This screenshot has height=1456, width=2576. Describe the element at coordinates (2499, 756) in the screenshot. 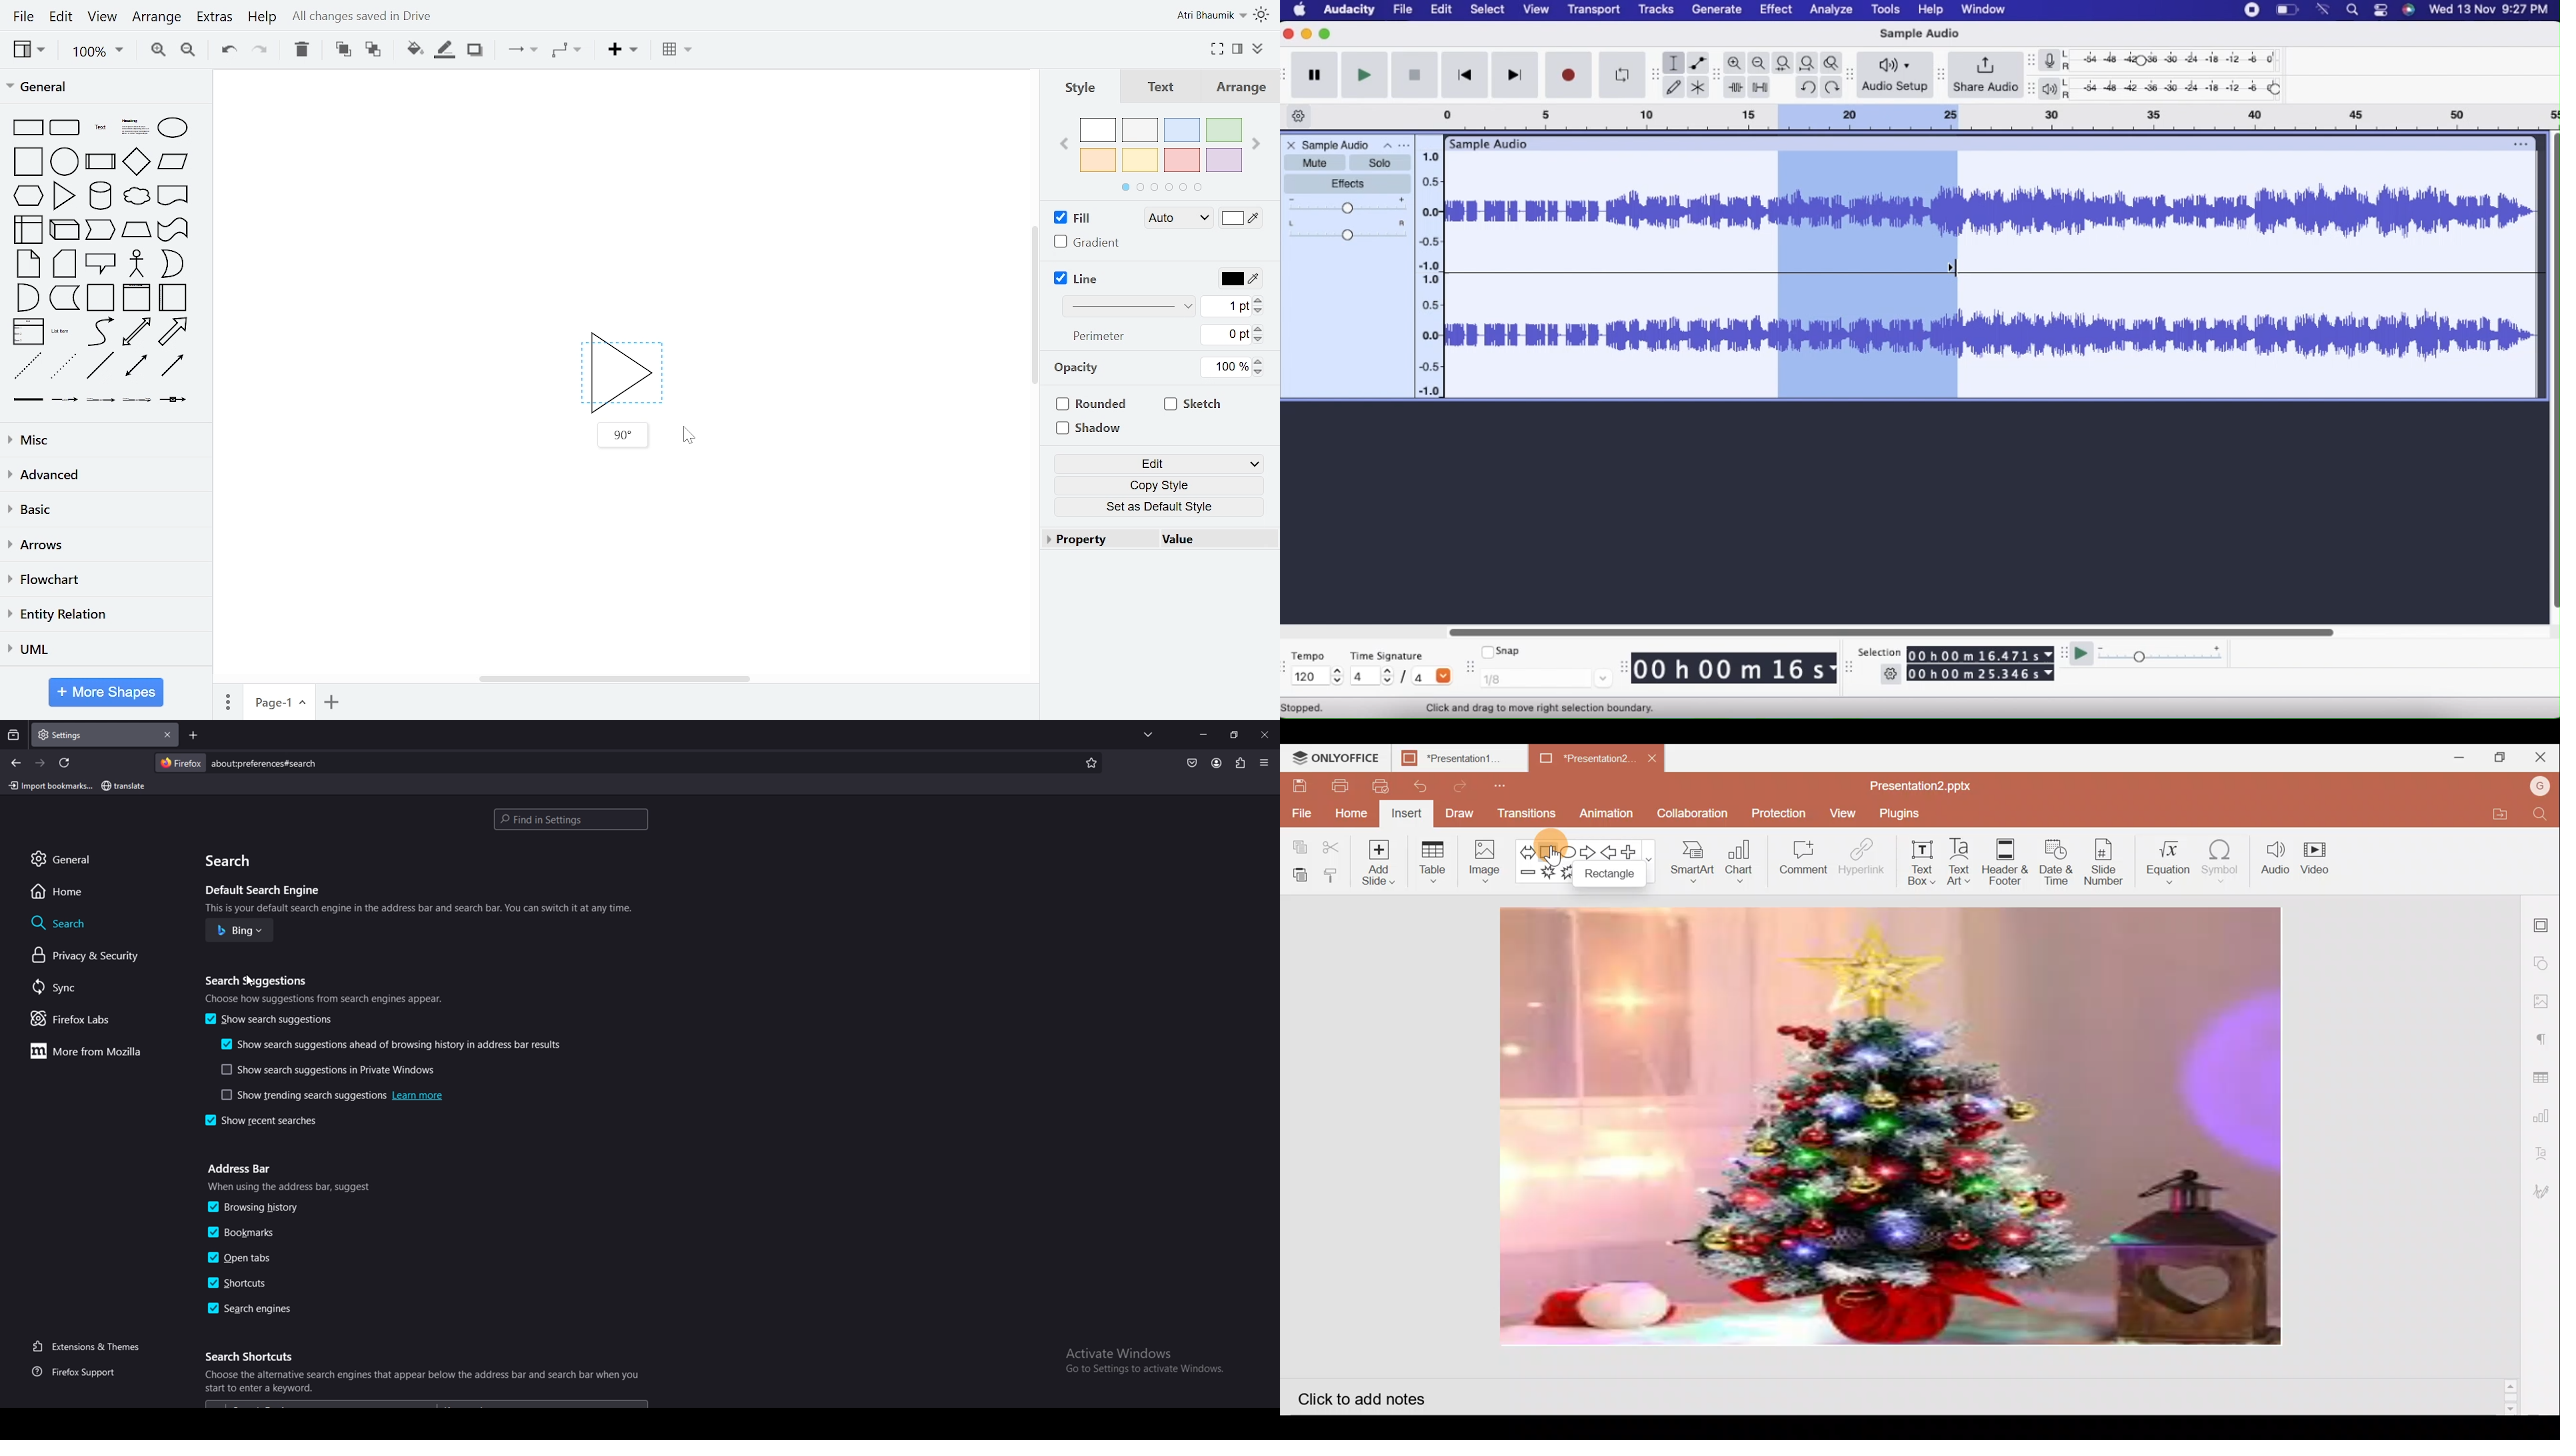

I see `Maximize` at that location.